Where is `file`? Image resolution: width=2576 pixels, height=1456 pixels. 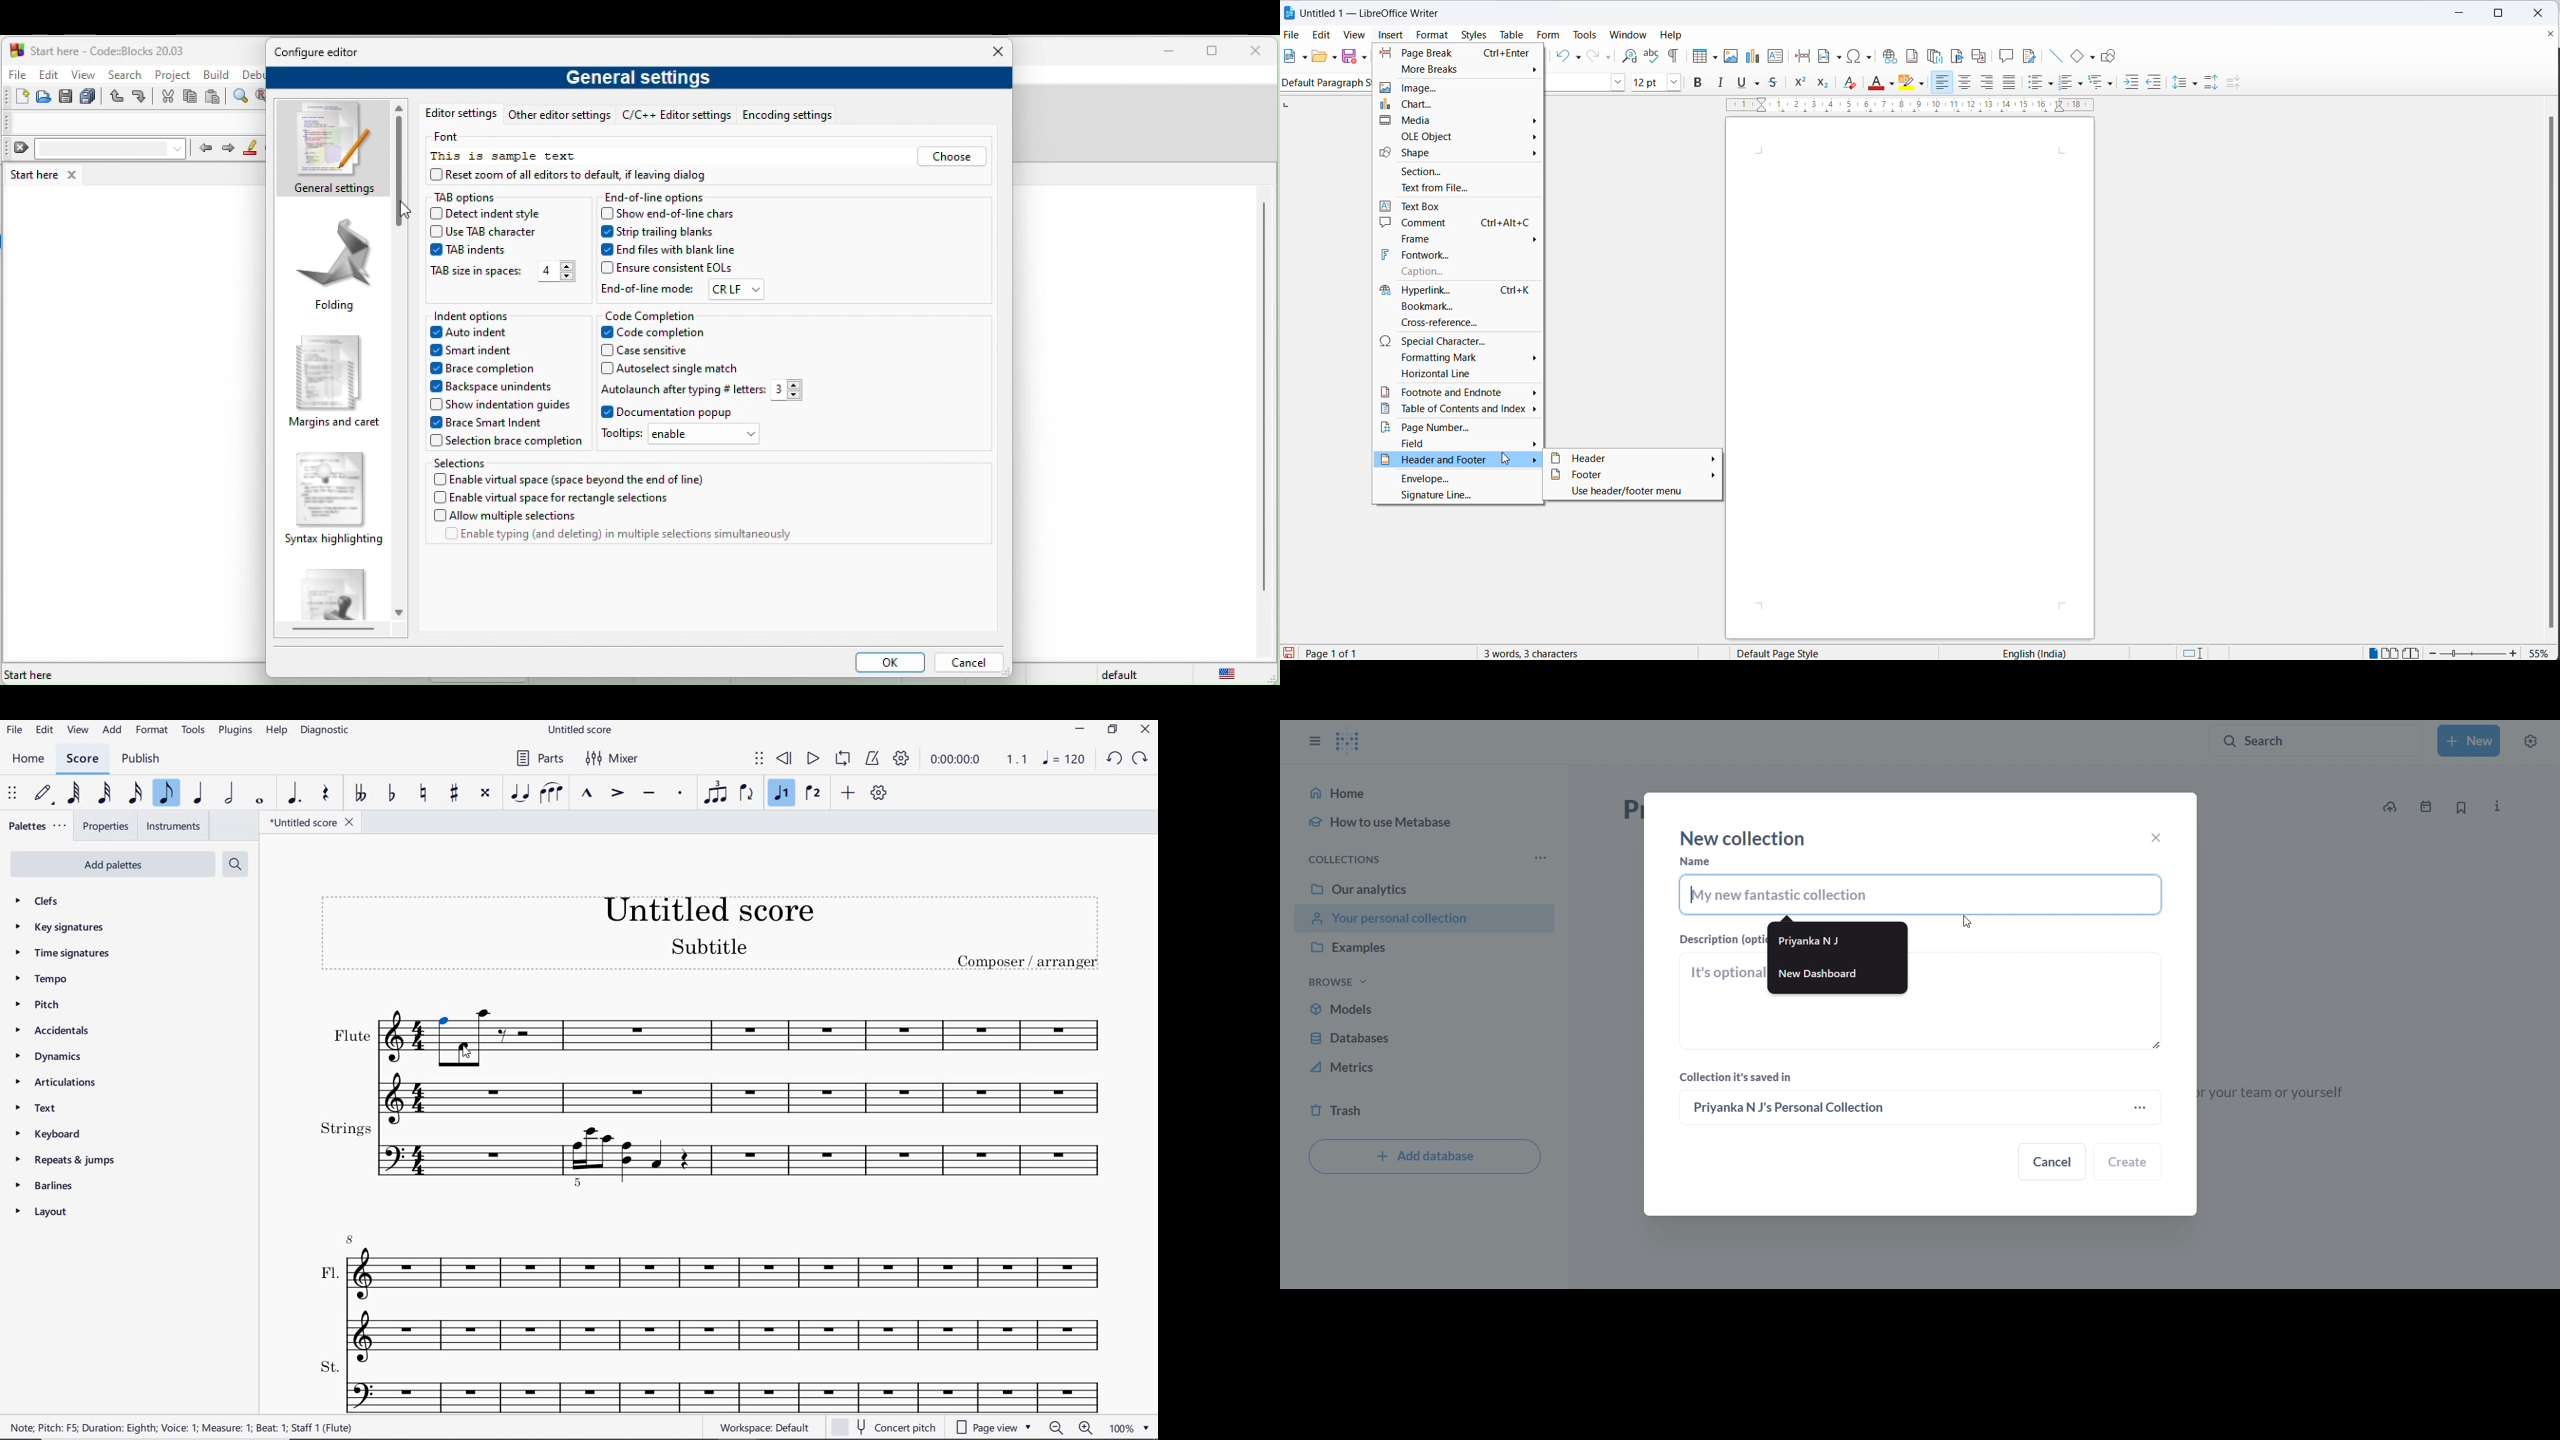
file is located at coordinates (1293, 34).